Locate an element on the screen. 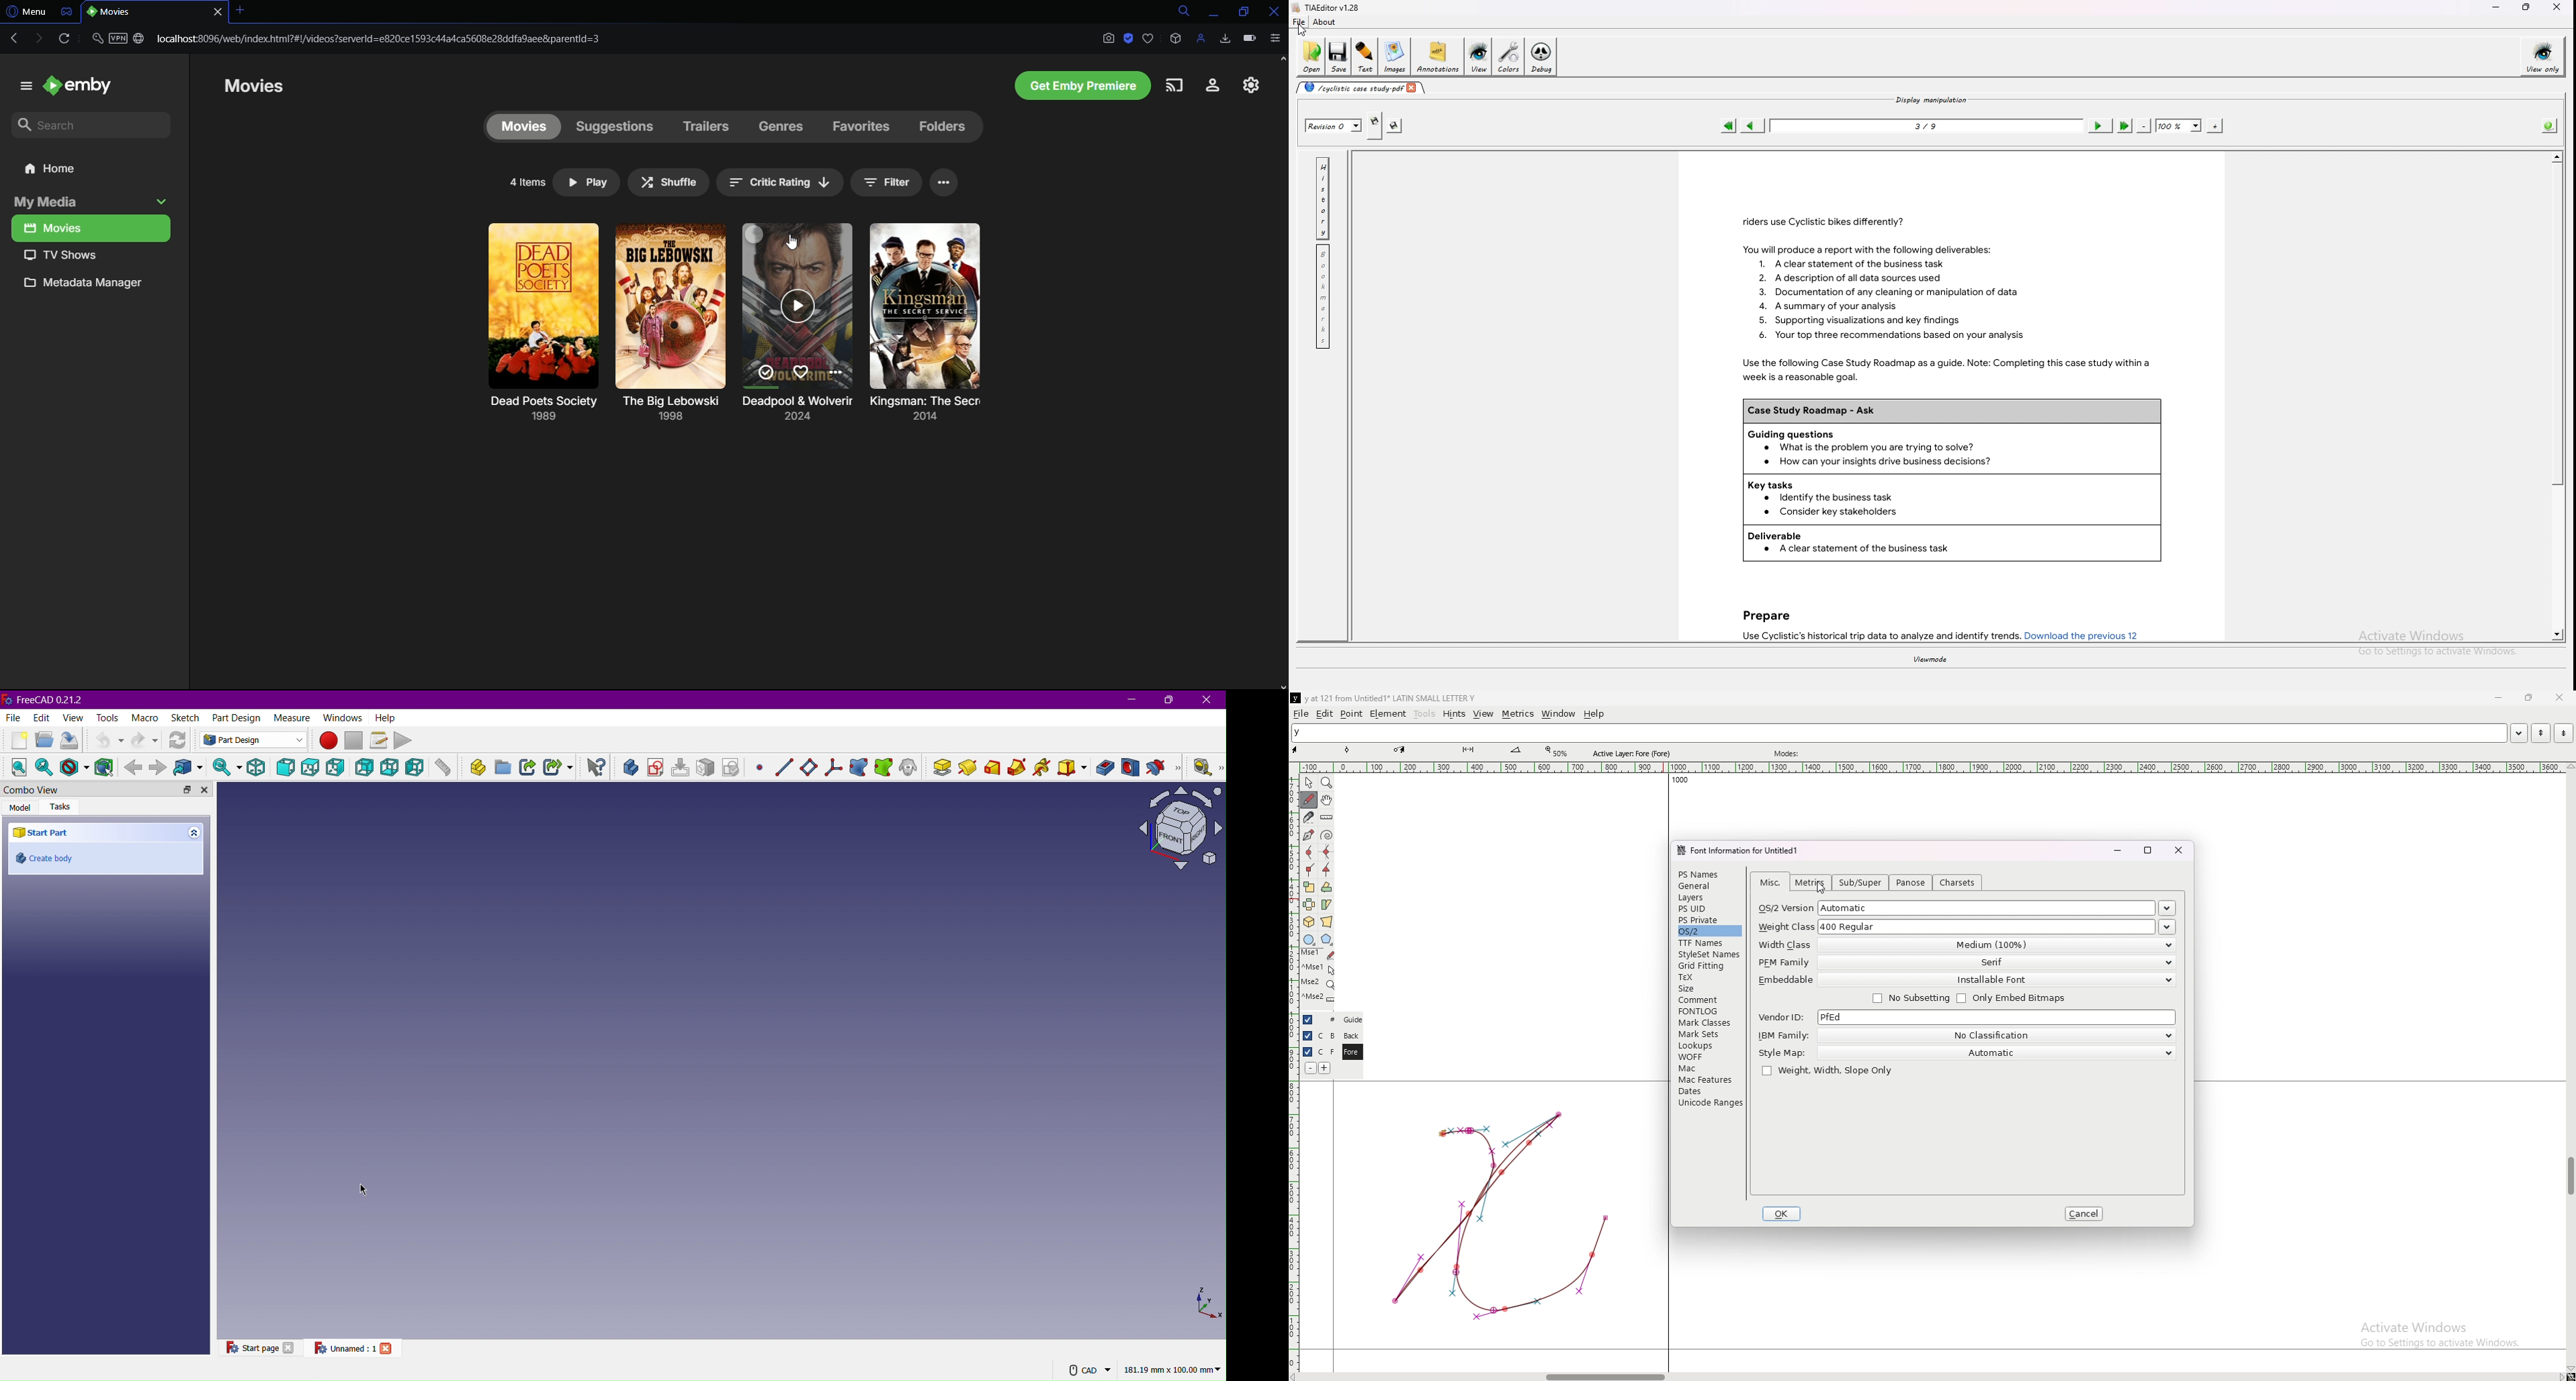  Additive helix is located at coordinates (1043, 768).